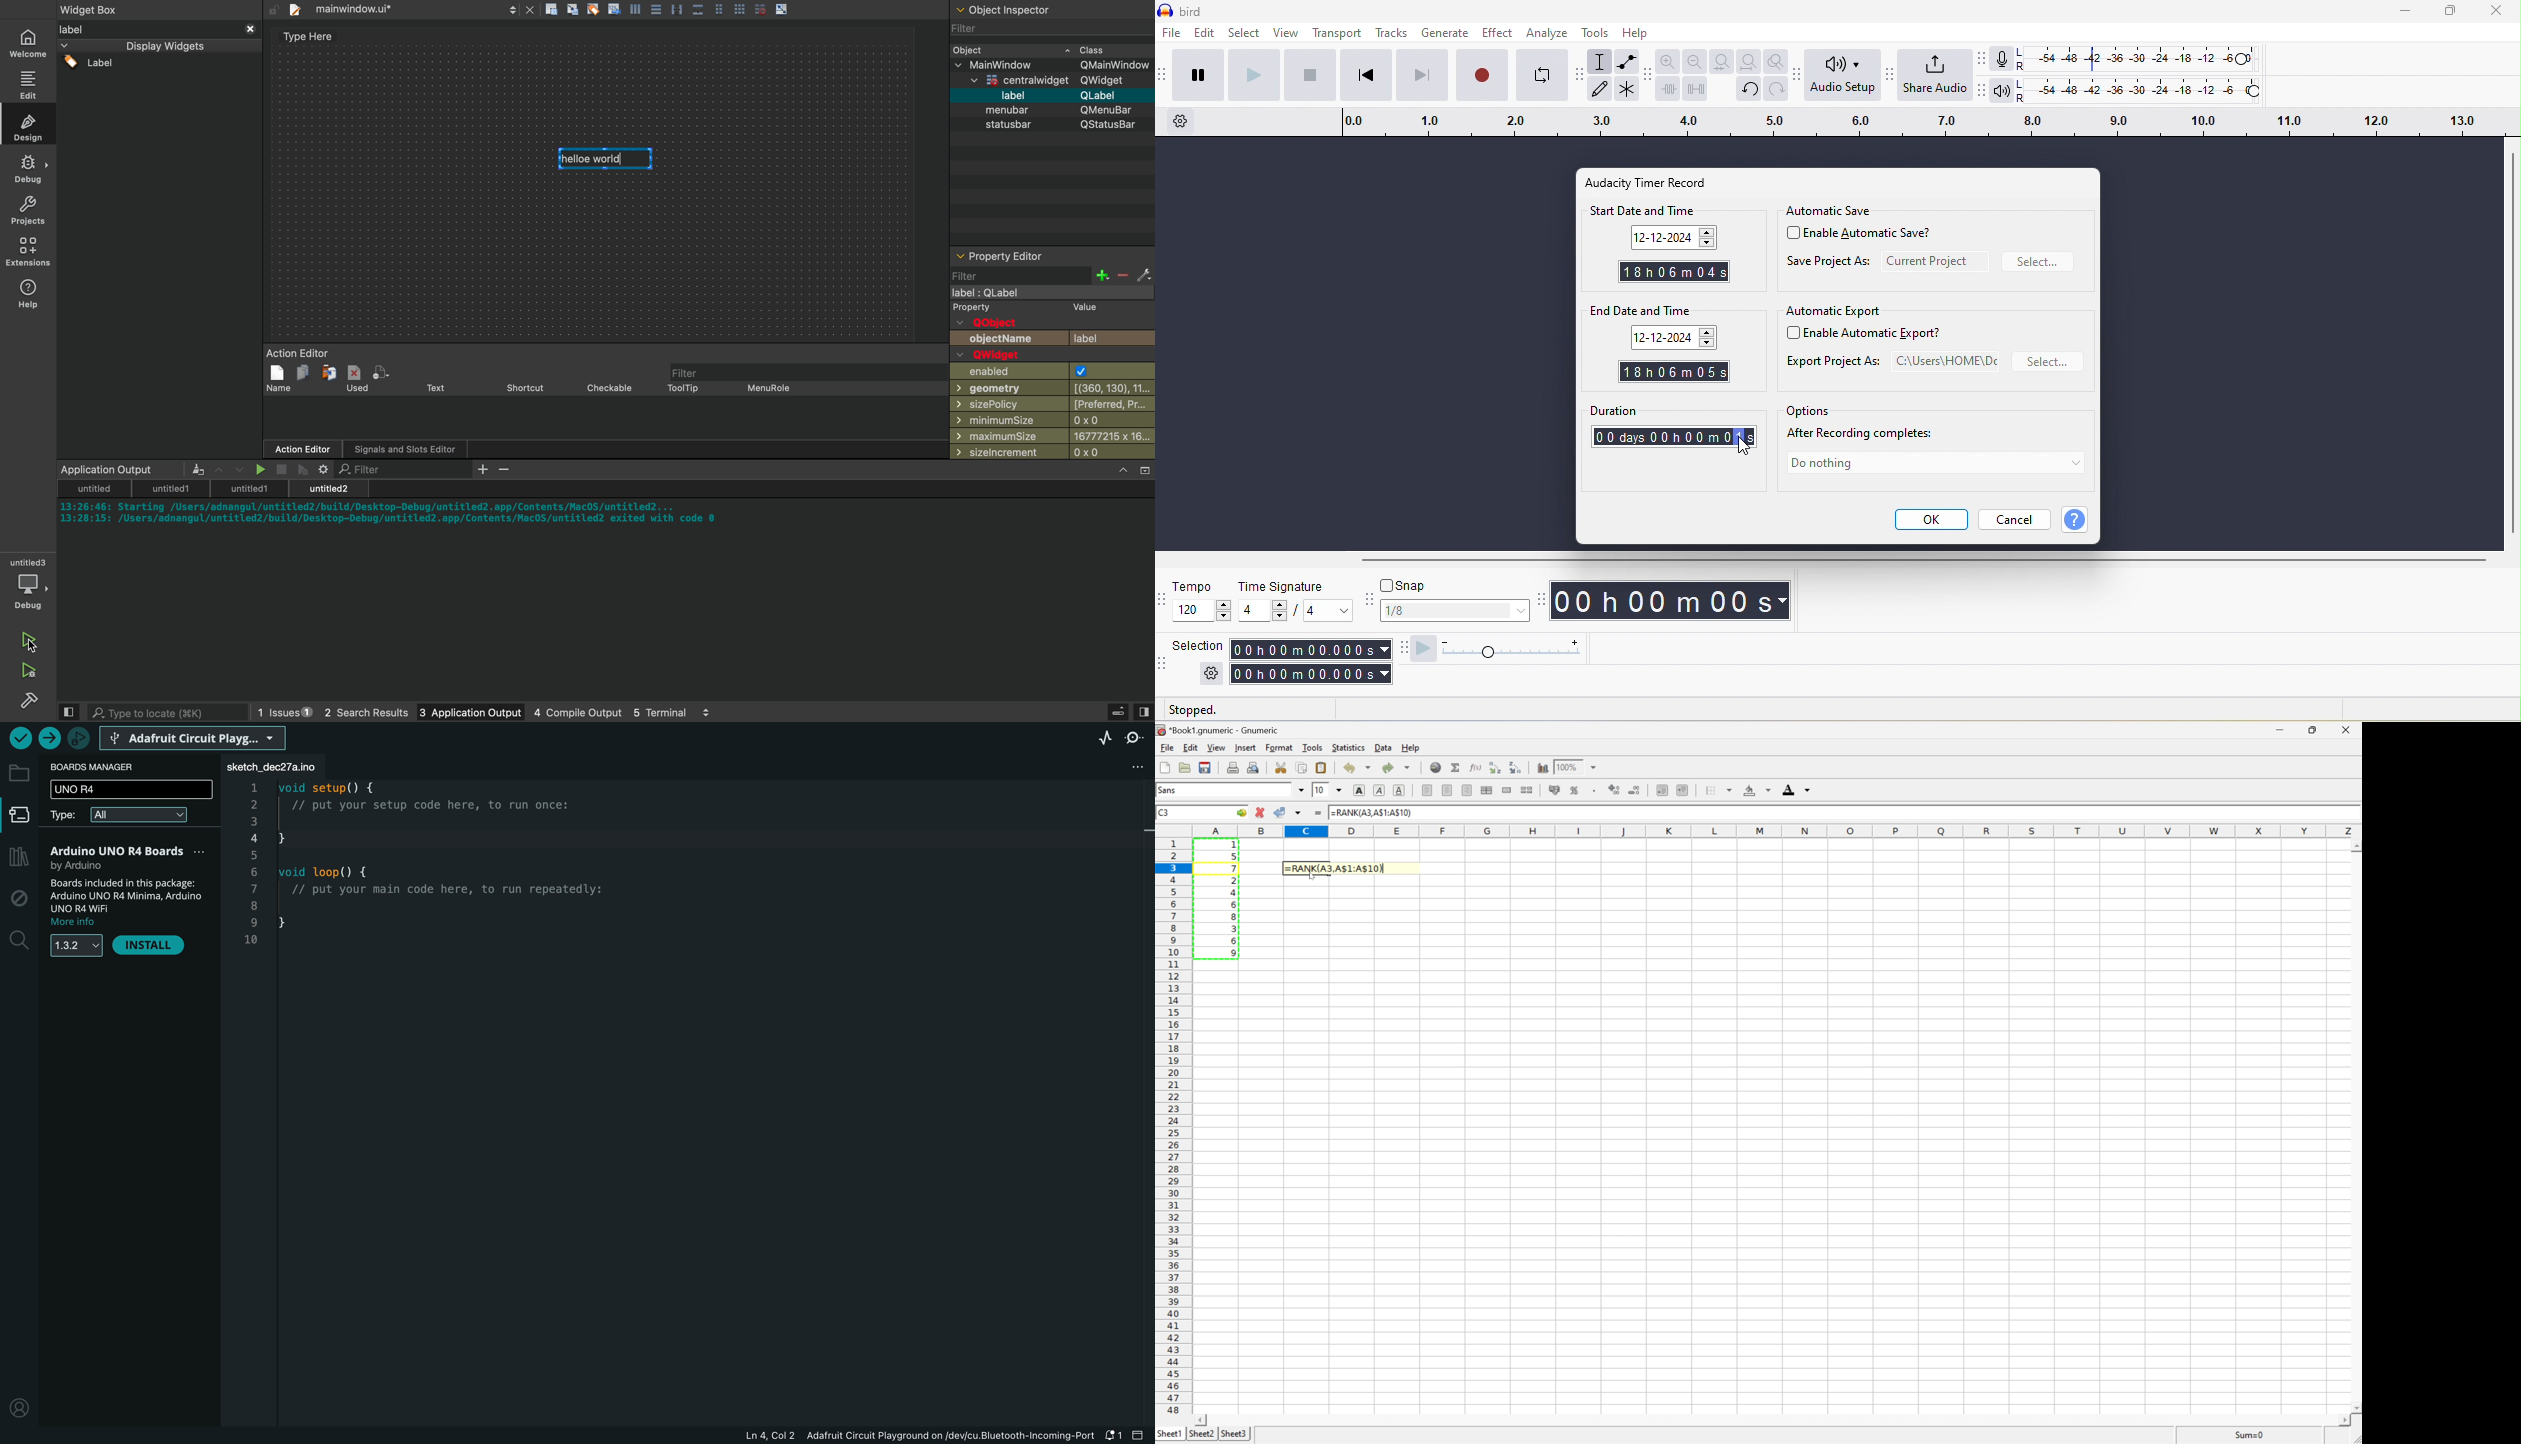  I want to click on 100%, so click(1566, 767).